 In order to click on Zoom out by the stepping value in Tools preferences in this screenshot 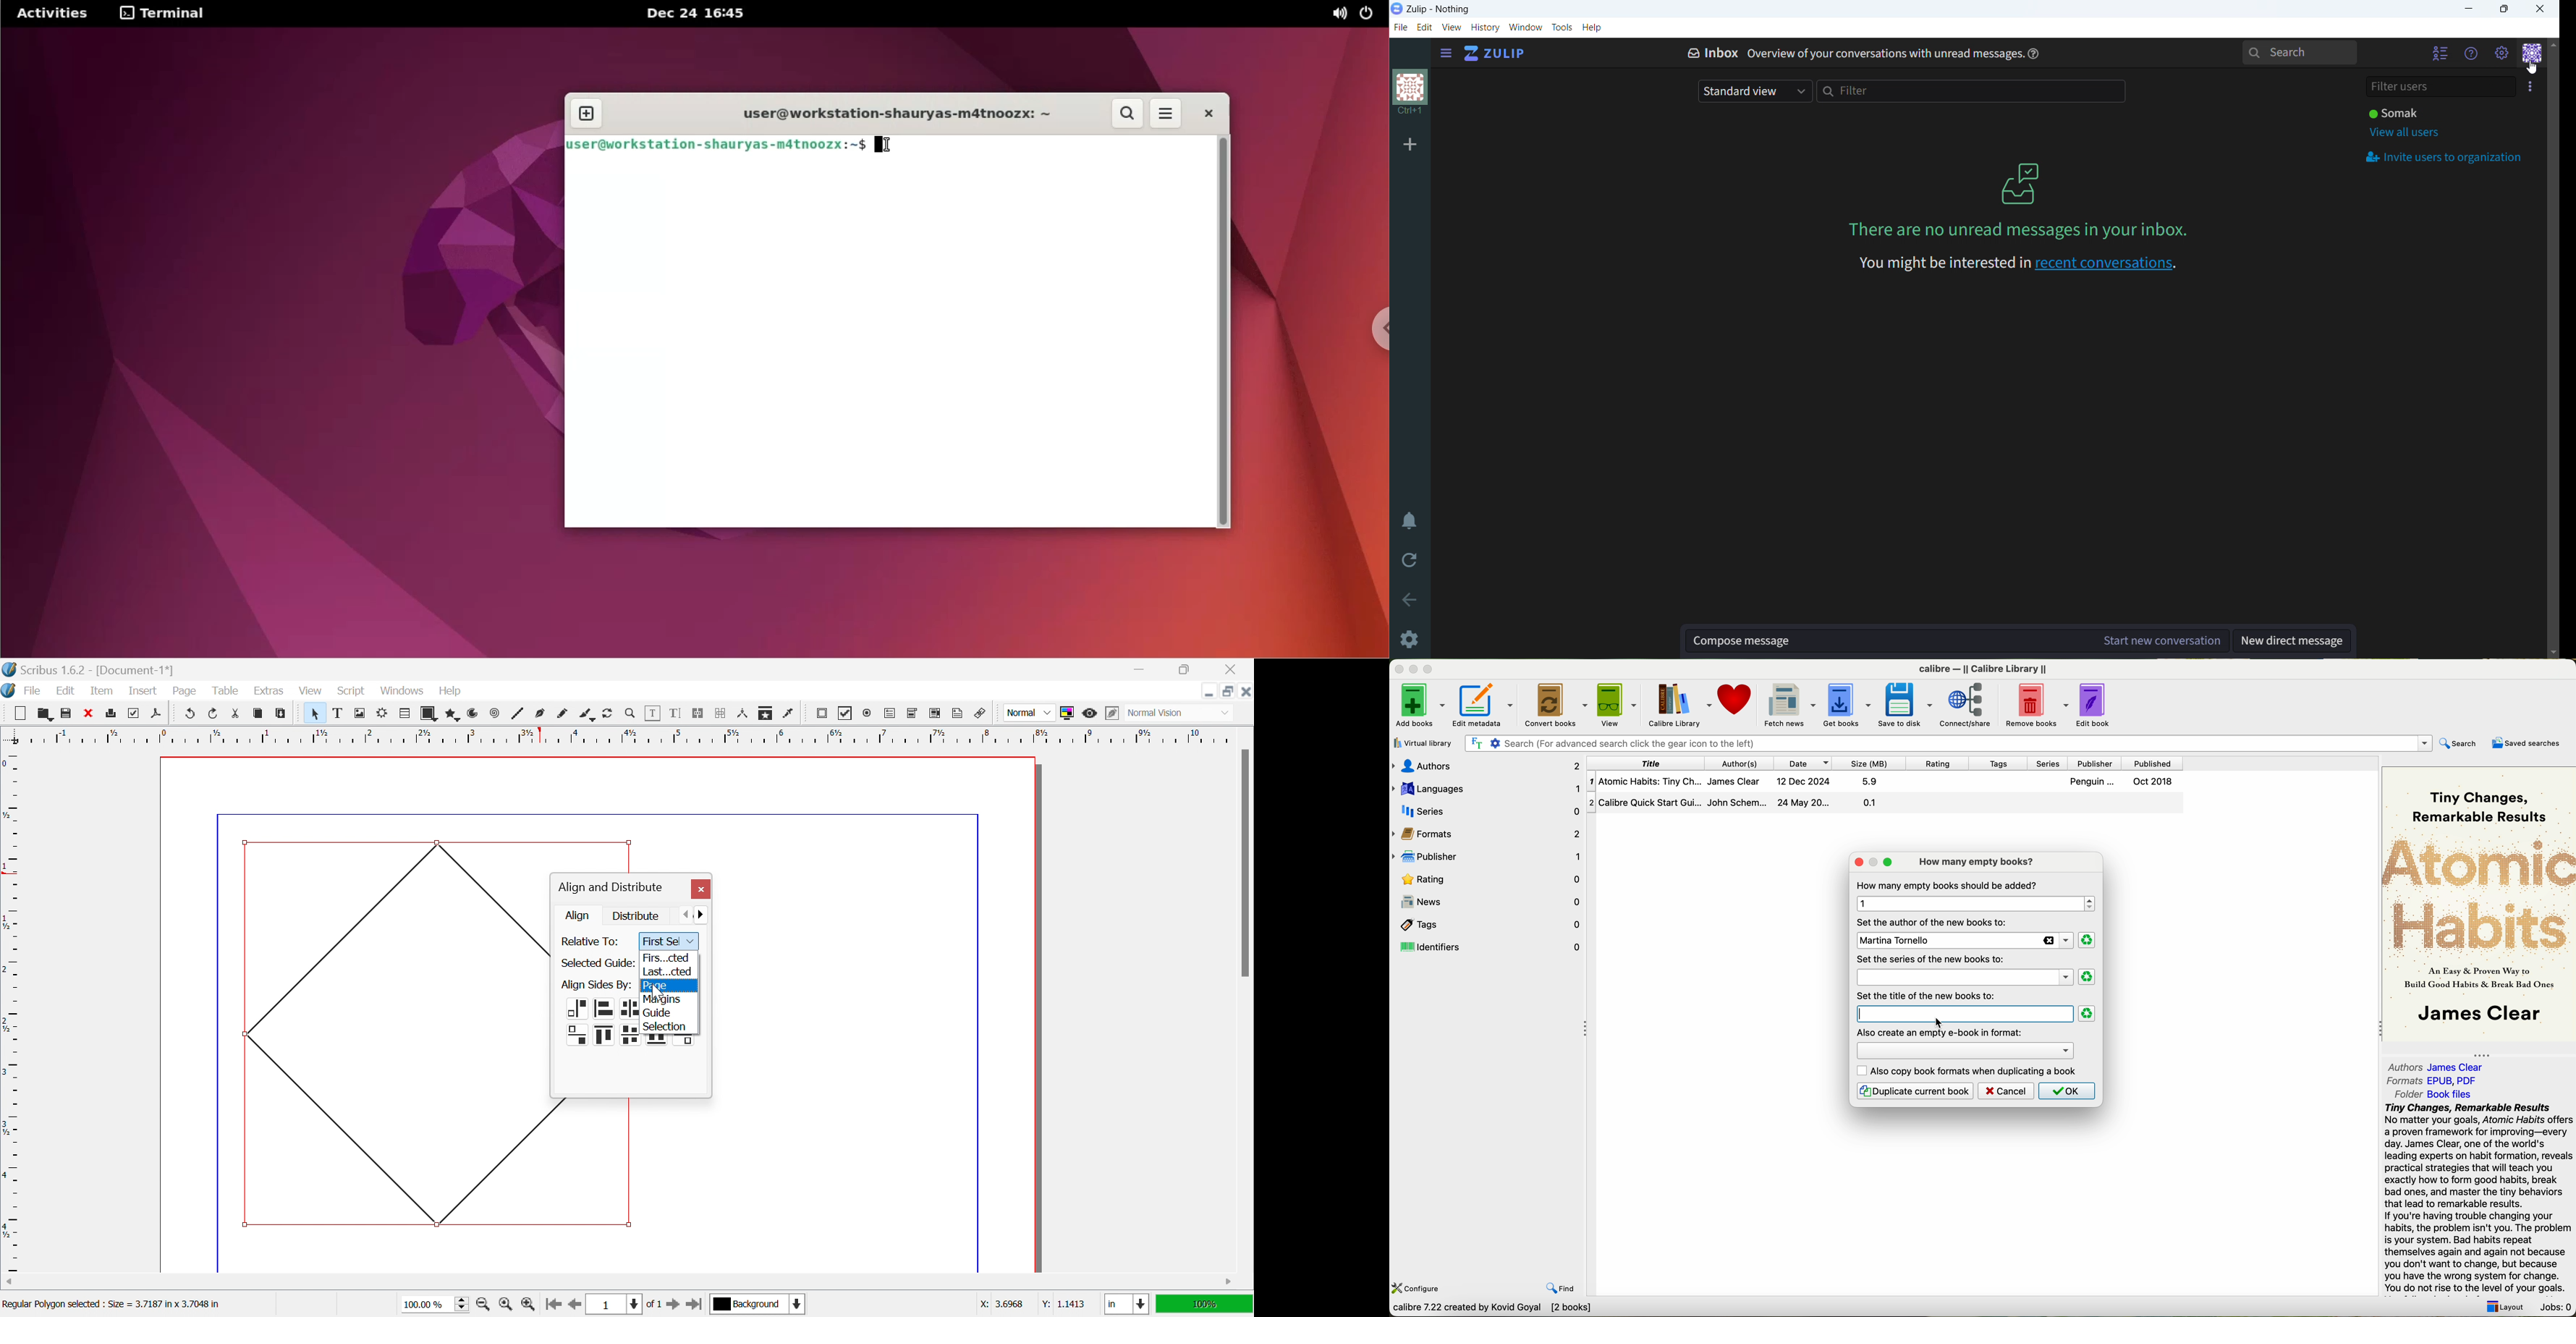, I will do `click(484, 1307)`.